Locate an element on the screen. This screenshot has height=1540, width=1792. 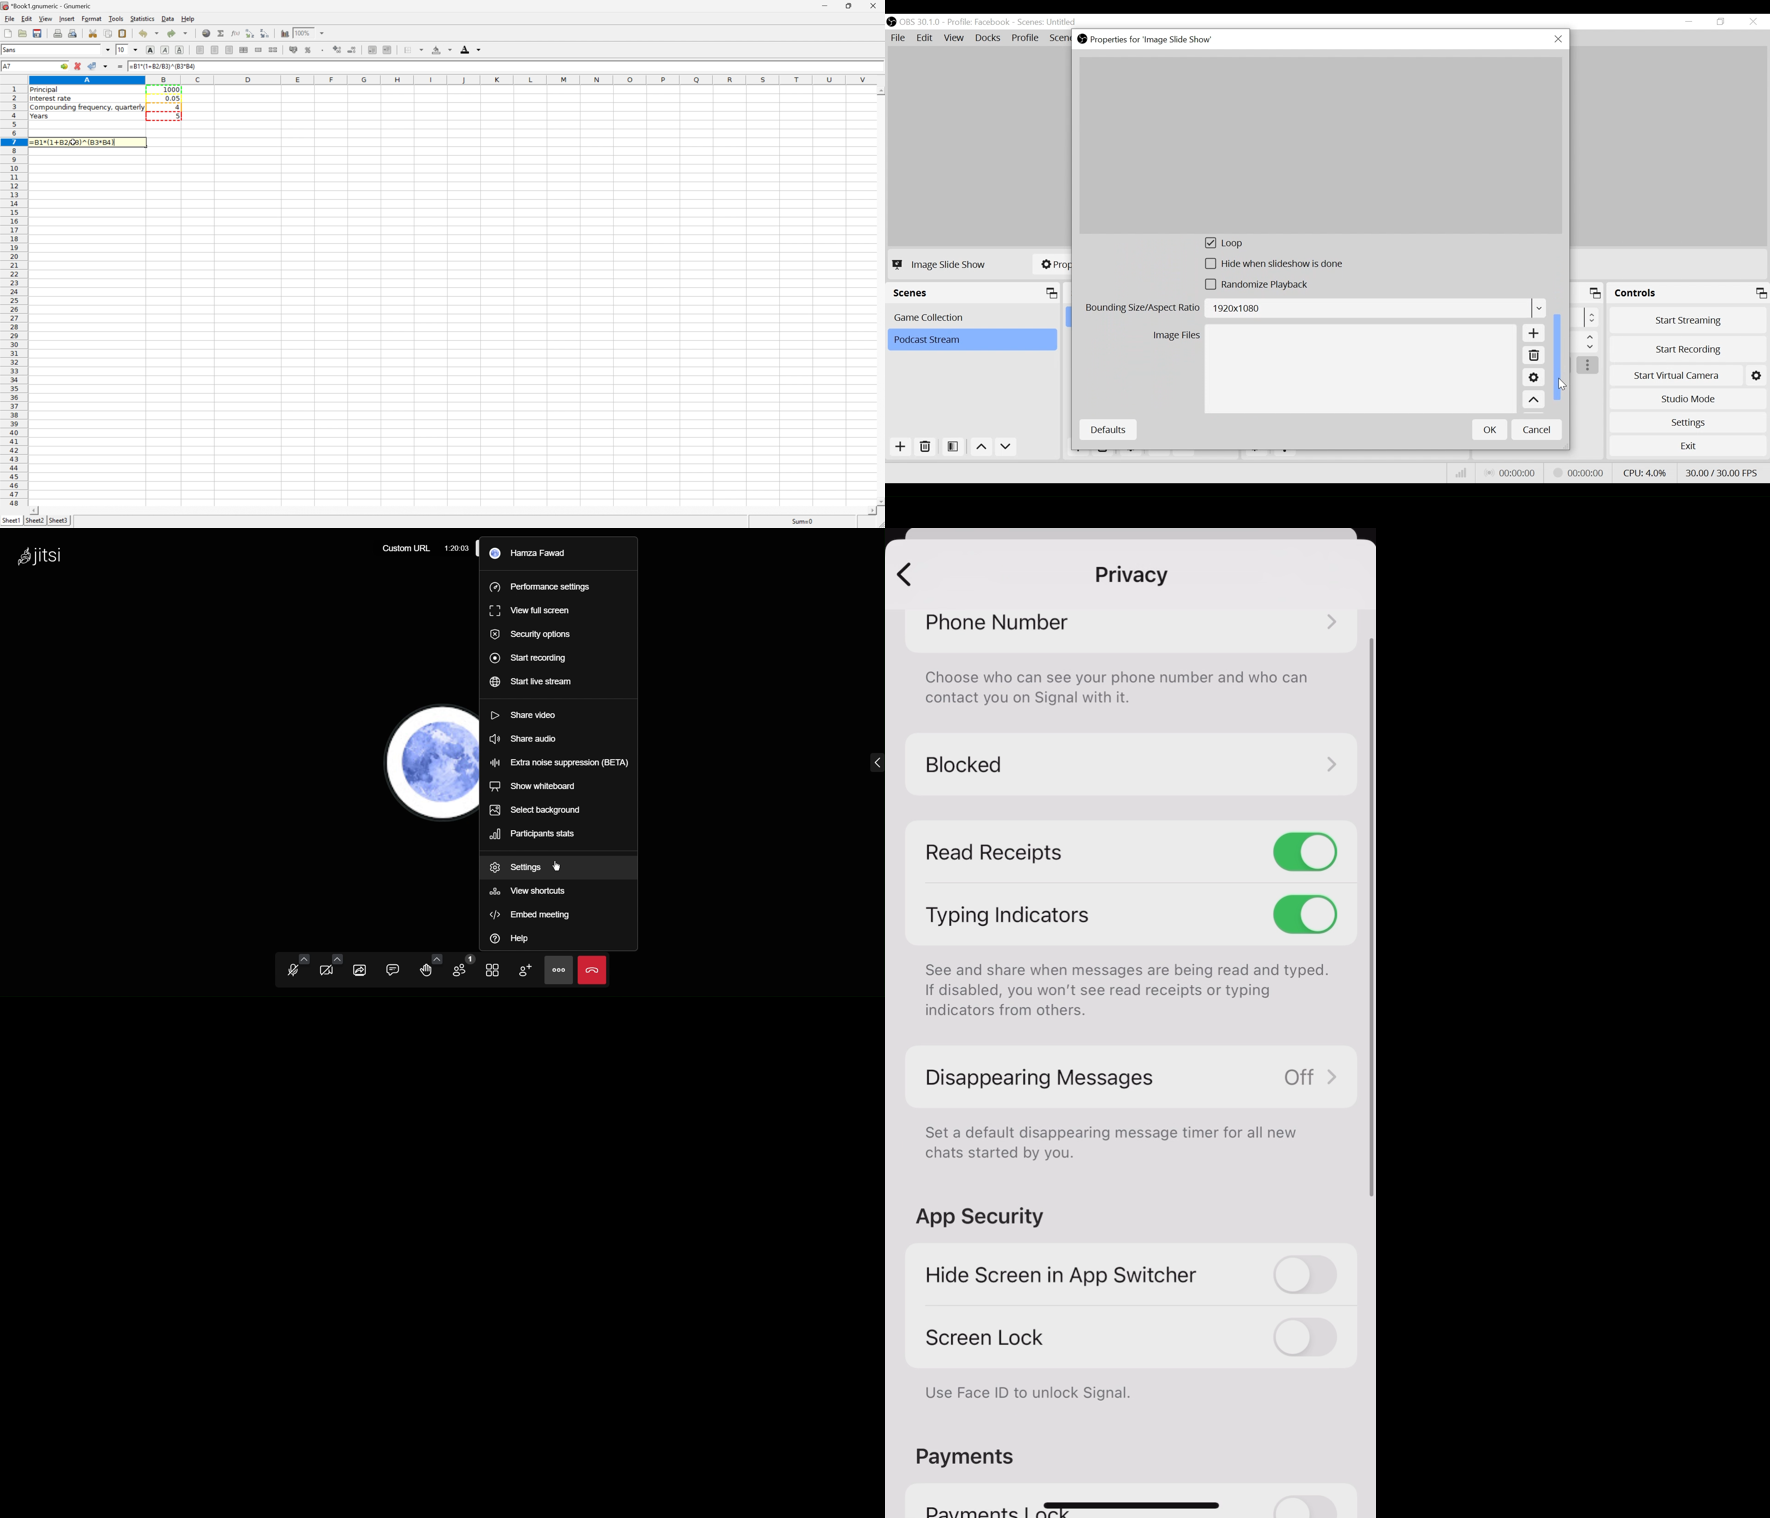
enter formula is located at coordinates (119, 67).